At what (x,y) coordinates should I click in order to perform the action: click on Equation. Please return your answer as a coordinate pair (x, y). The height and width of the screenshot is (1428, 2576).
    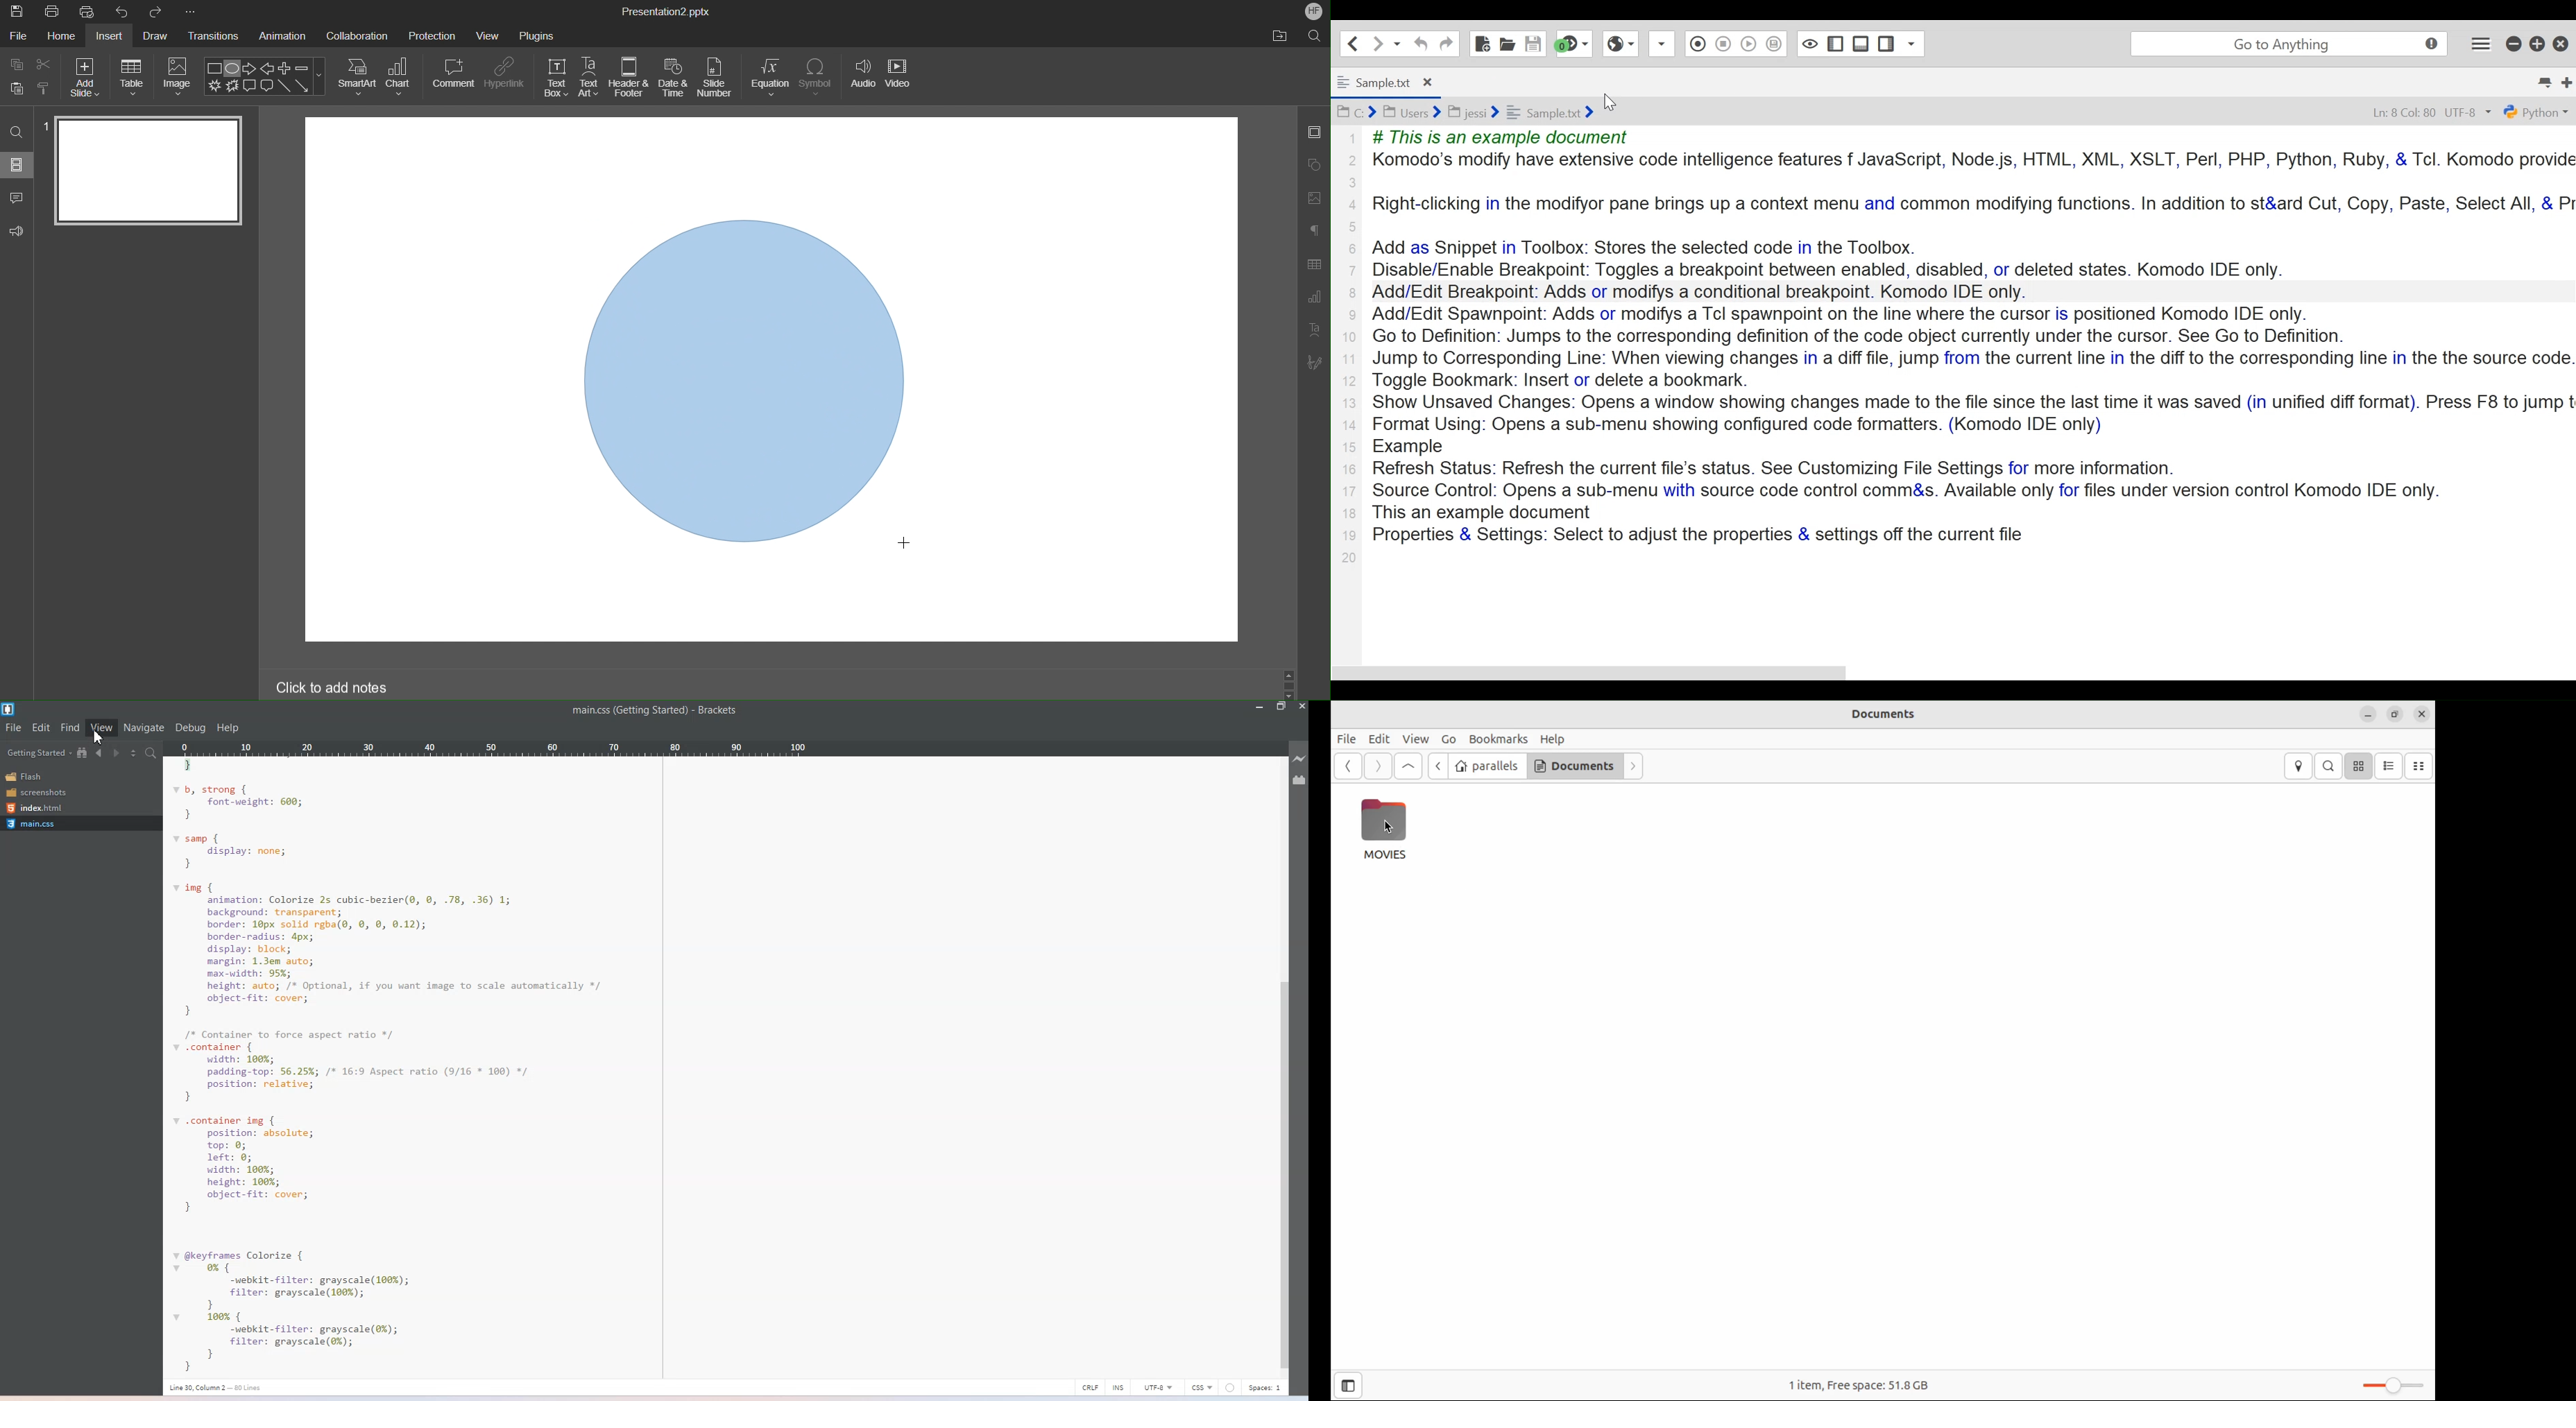
    Looking at the image, I should click on (770, 78).